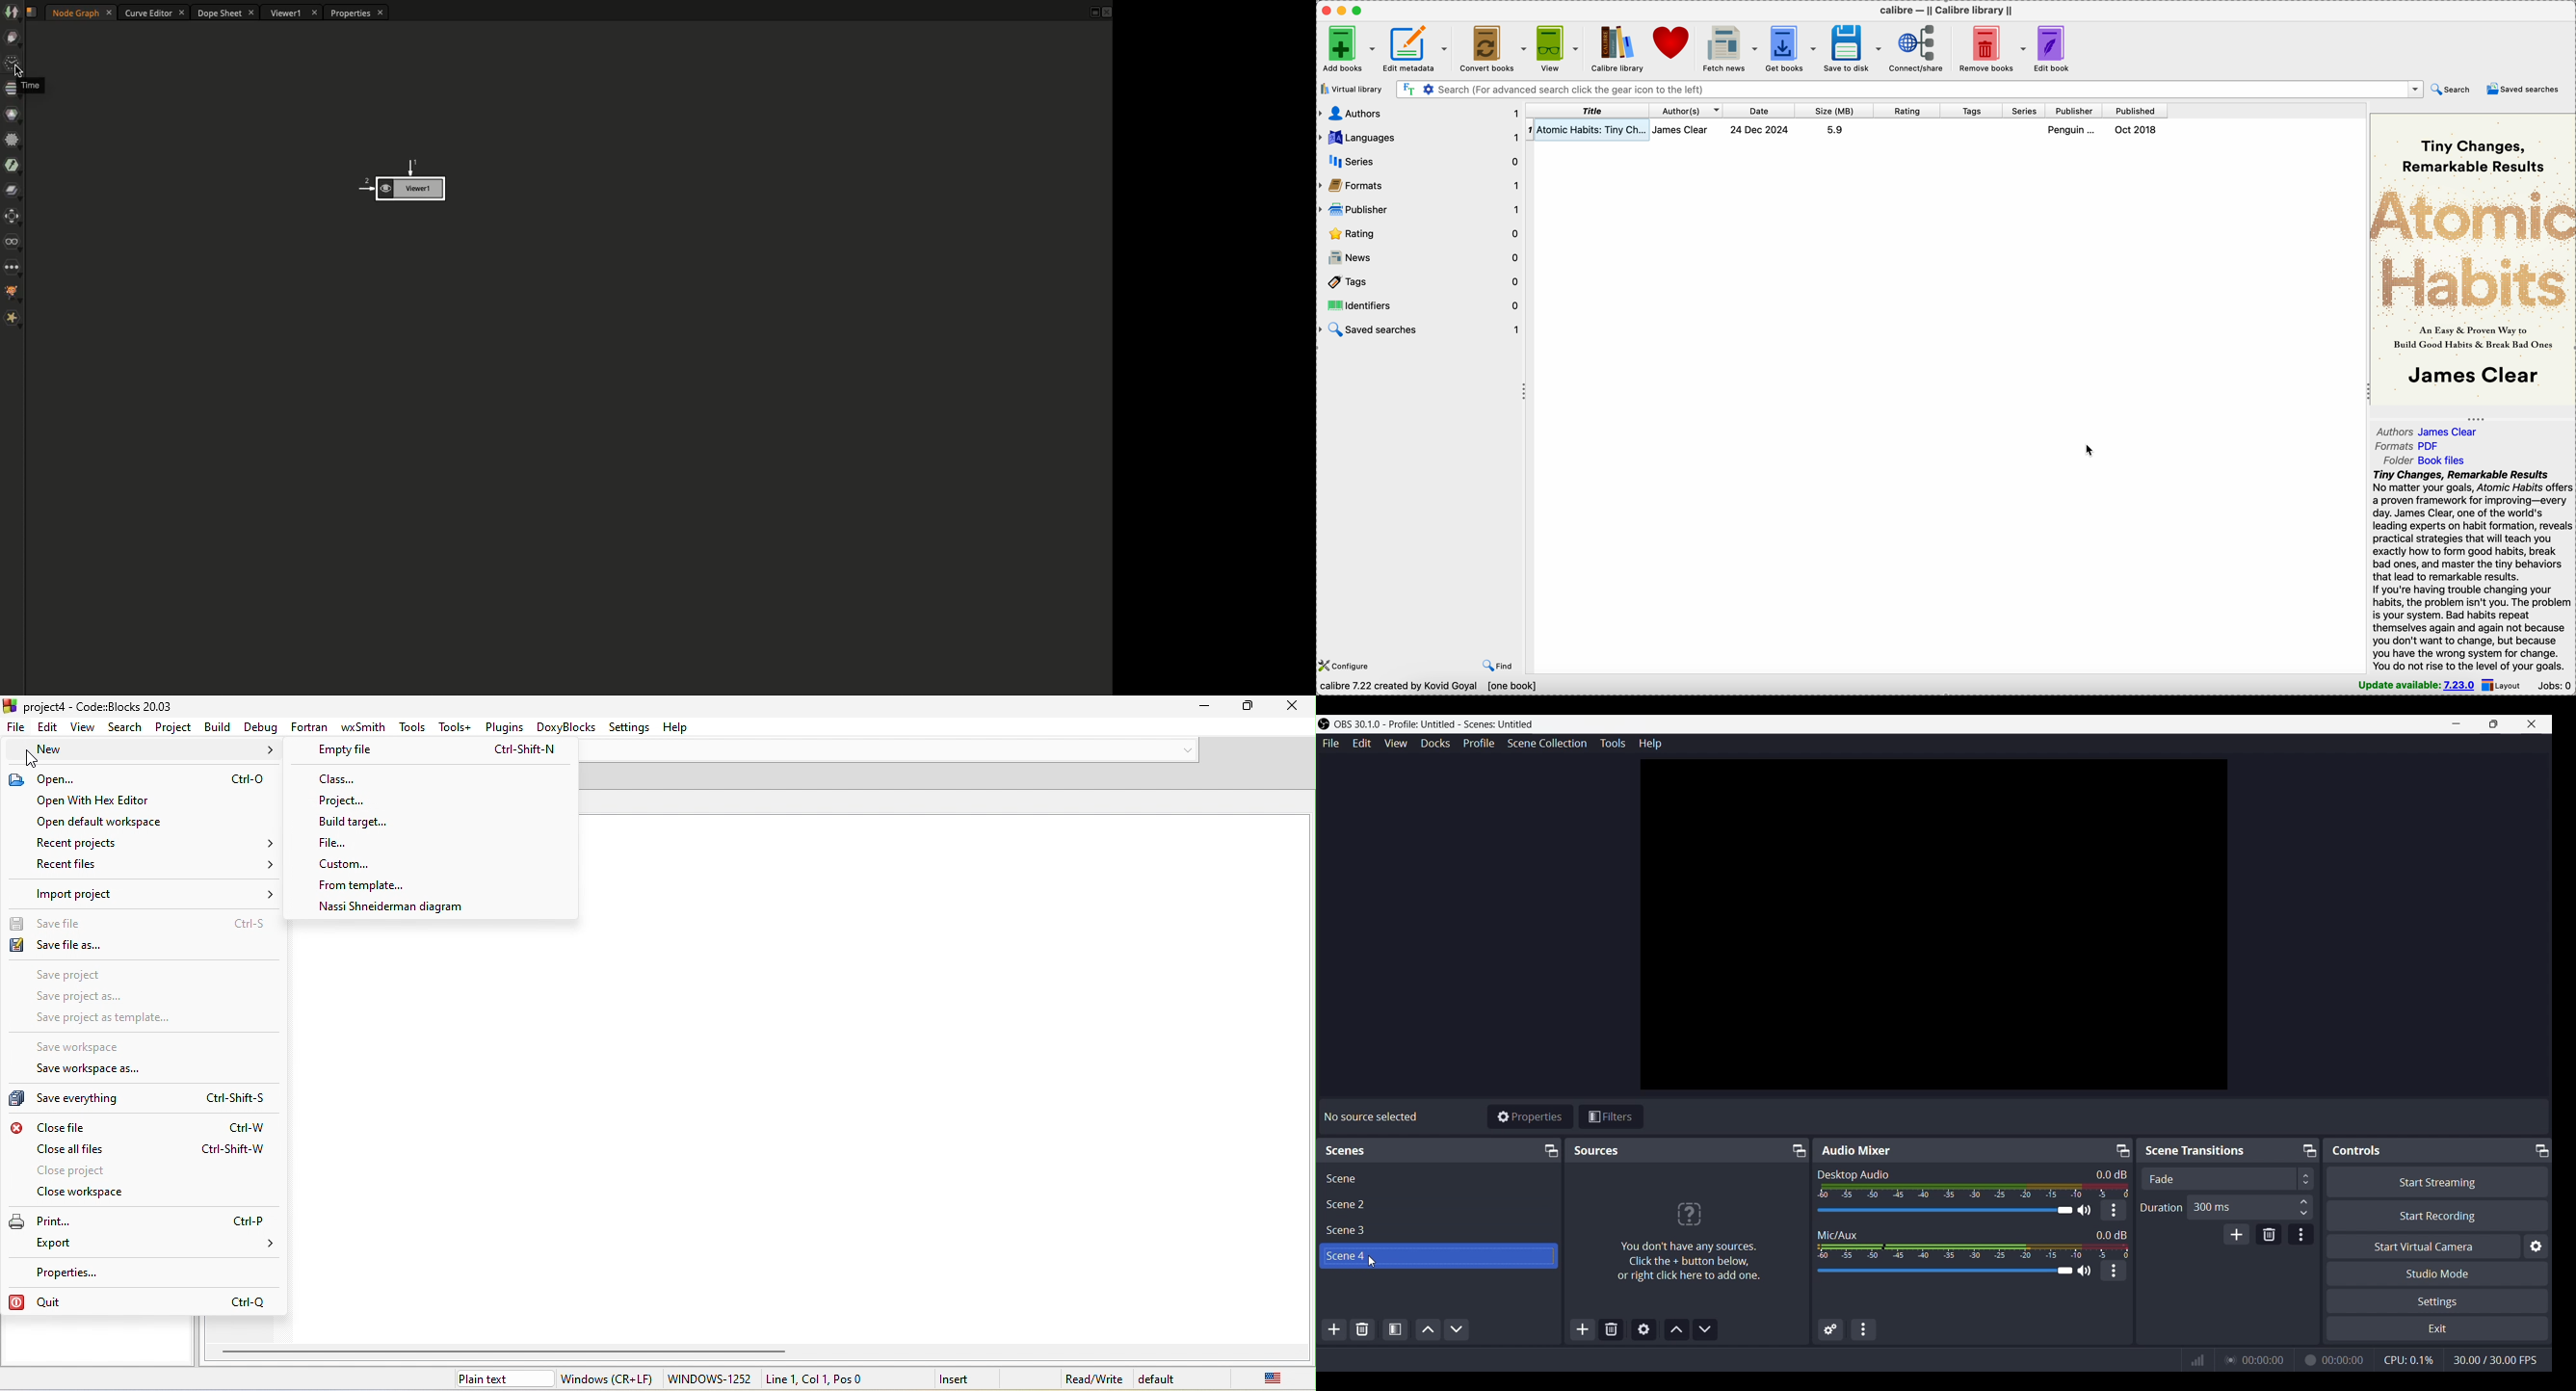  What do you see at coordinates (1854, 1175) in the screenshot?
I see `Desktop Audio` at bounding box center [1854, 1175].